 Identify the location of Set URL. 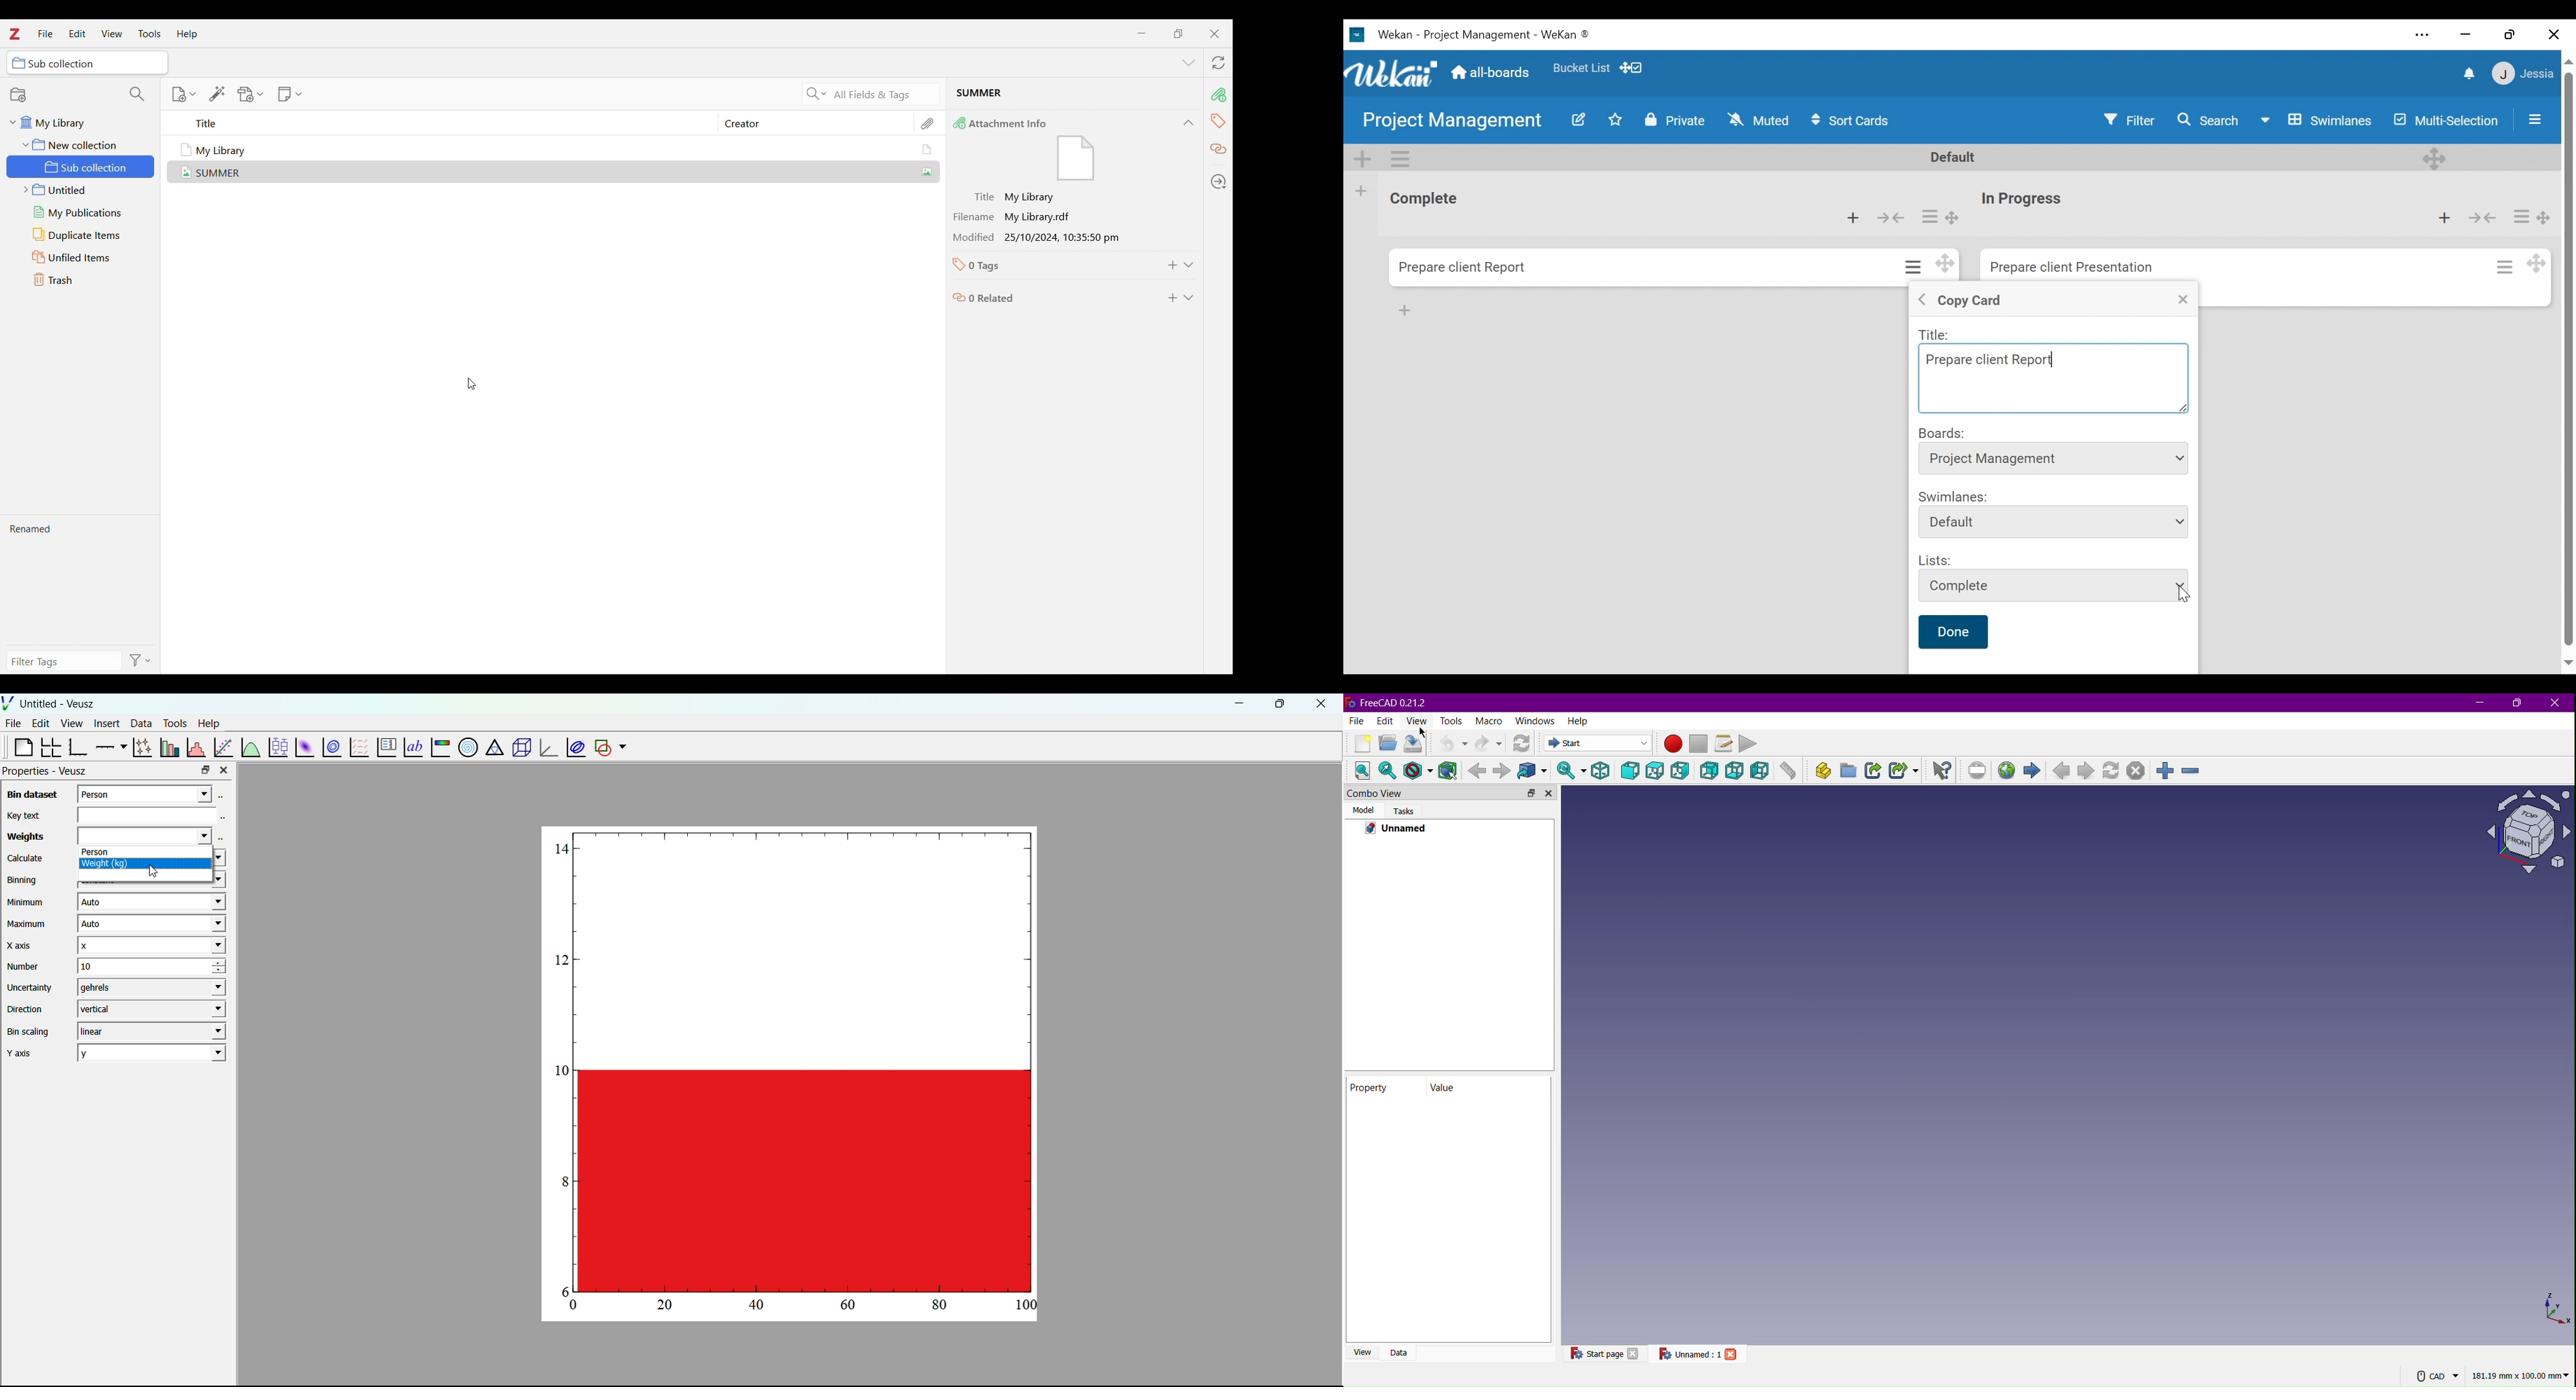
(1978, 771).